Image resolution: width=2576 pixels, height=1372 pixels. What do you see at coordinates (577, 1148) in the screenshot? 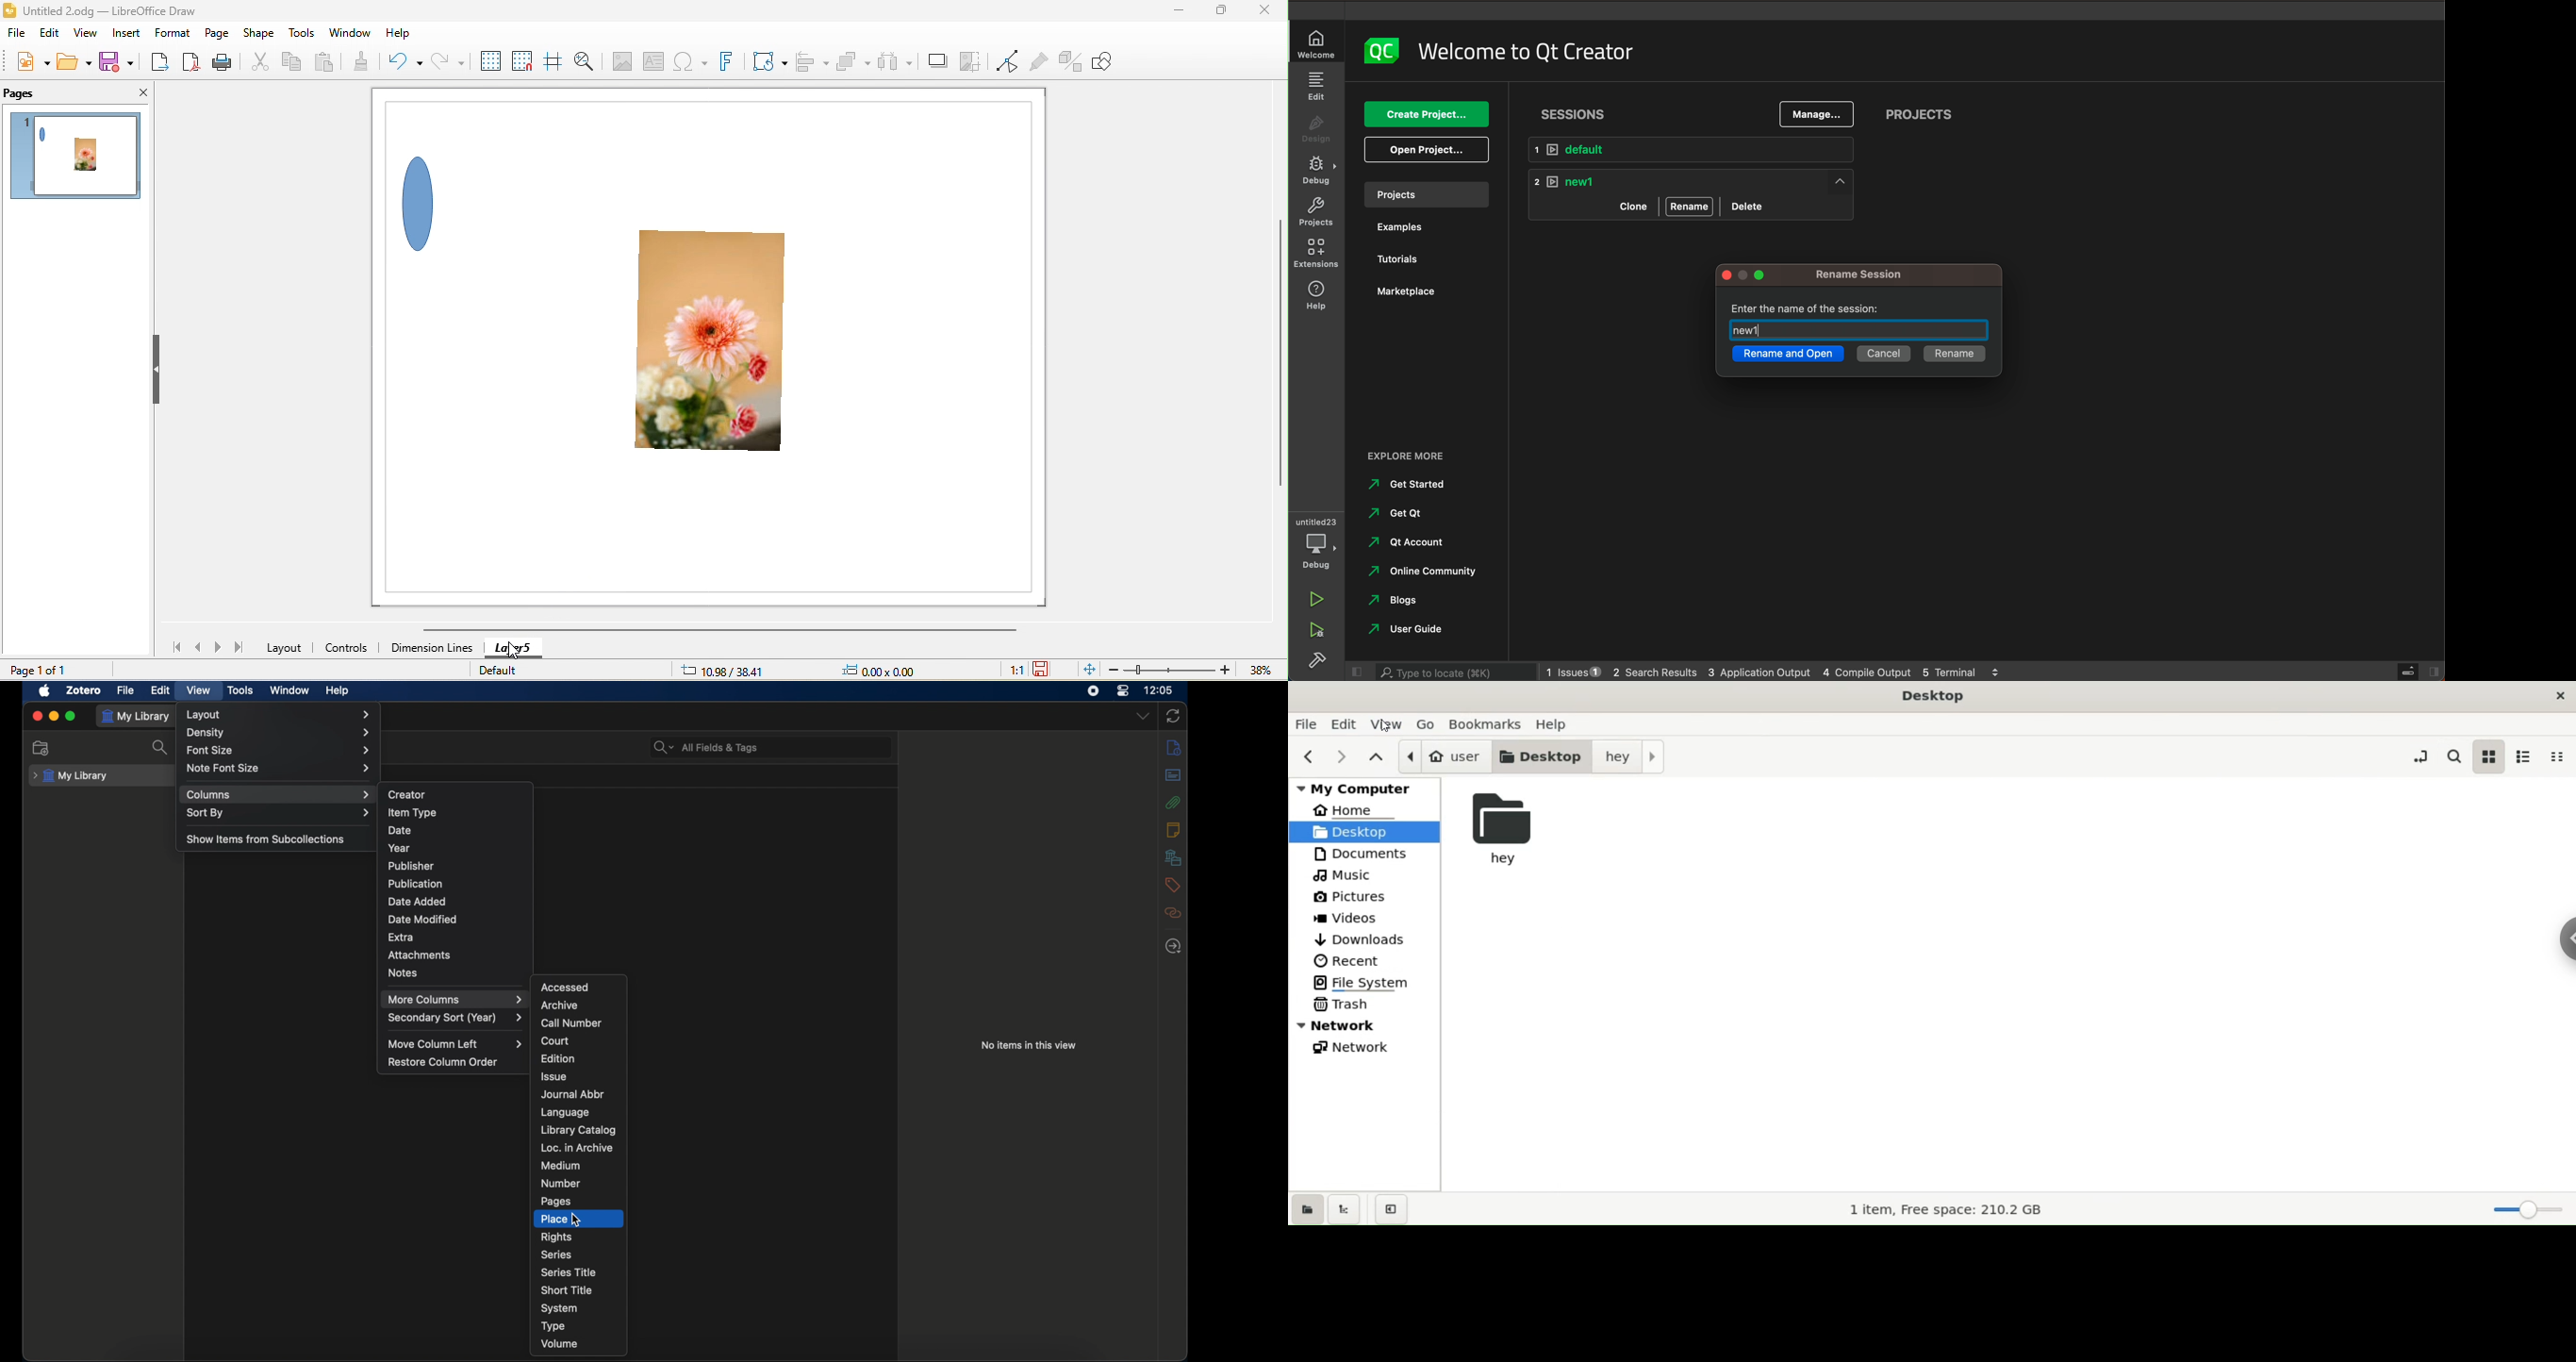
I see `loc. in archive` at bounding box center [577, 1148].